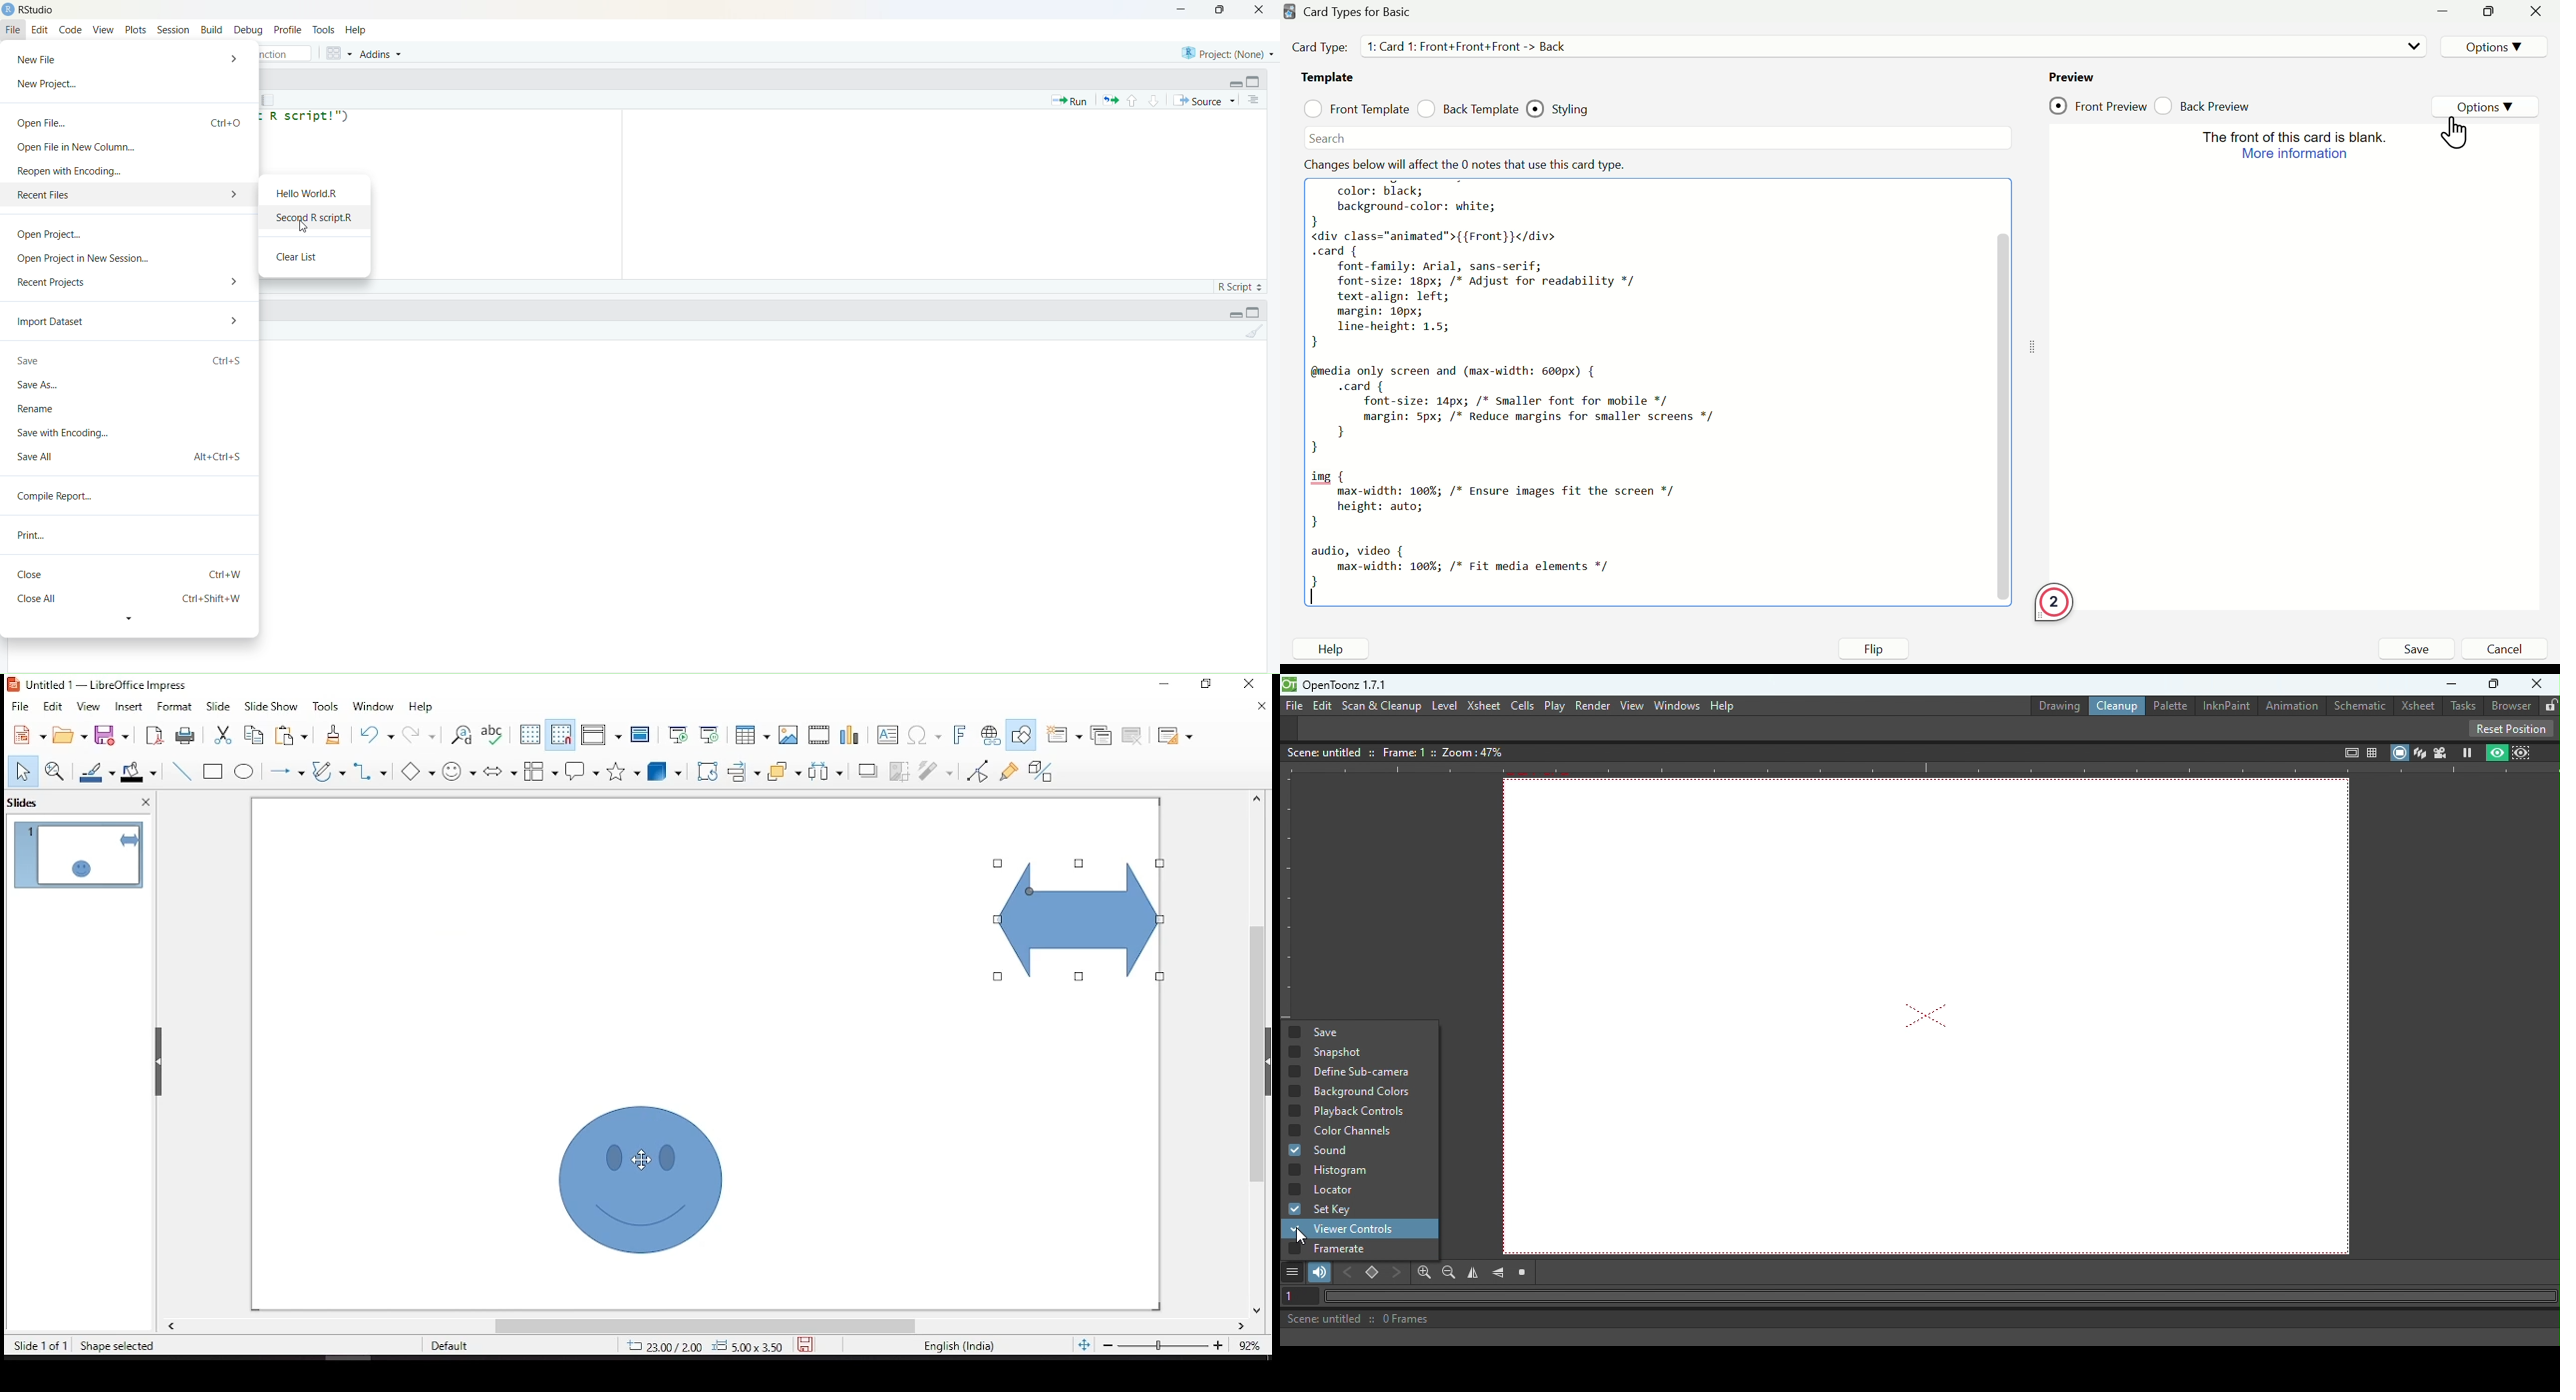 The width and height of the screenshot is (2576, 1400). I want to click on shape selected, so click(113, 1345).